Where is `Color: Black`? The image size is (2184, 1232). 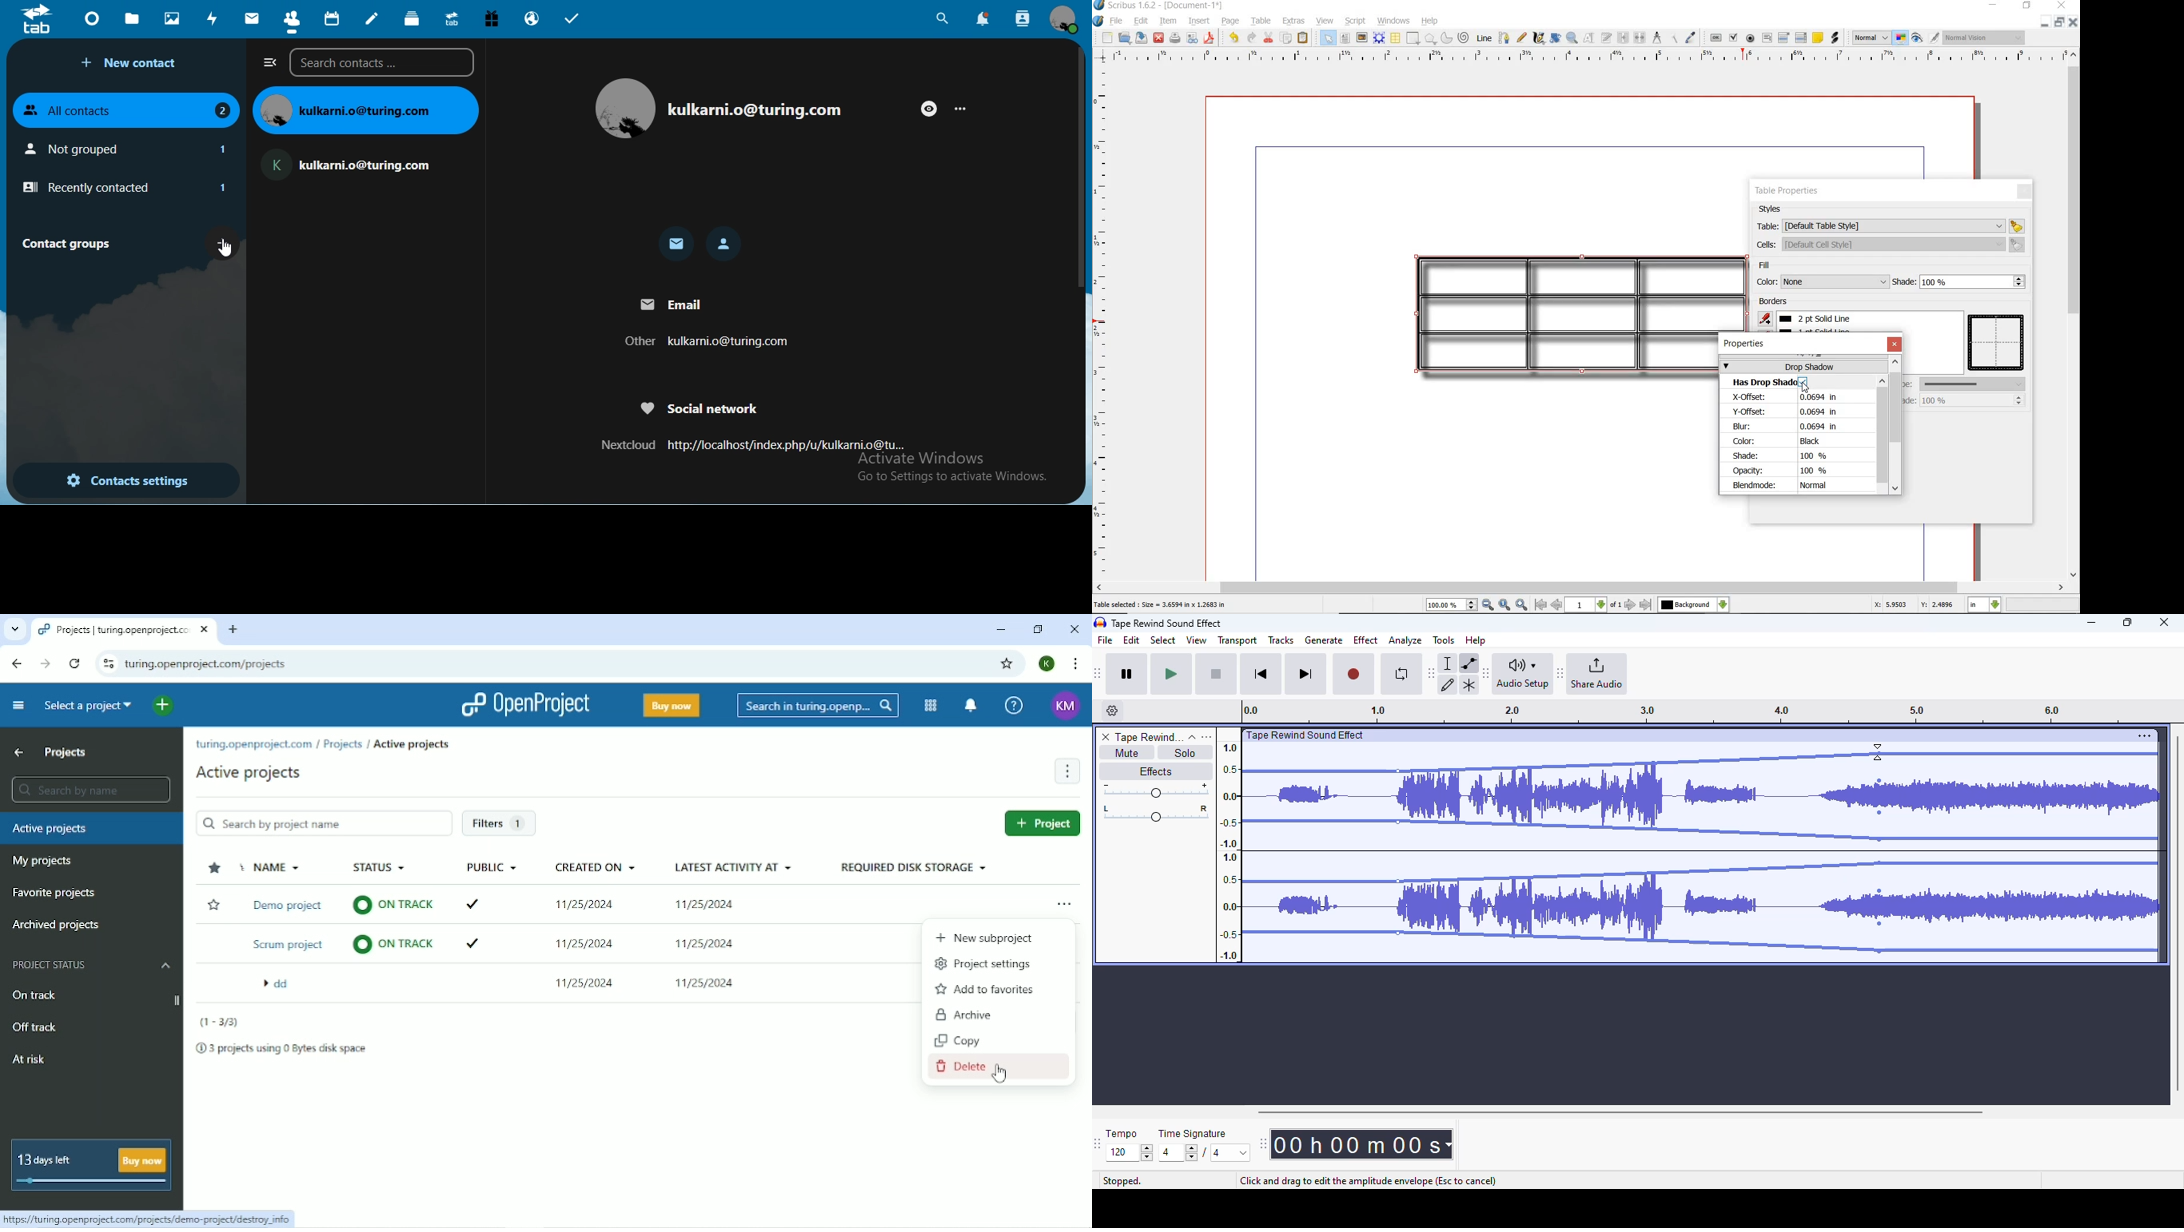
Color: Black is located at coordinates (1788, 442).